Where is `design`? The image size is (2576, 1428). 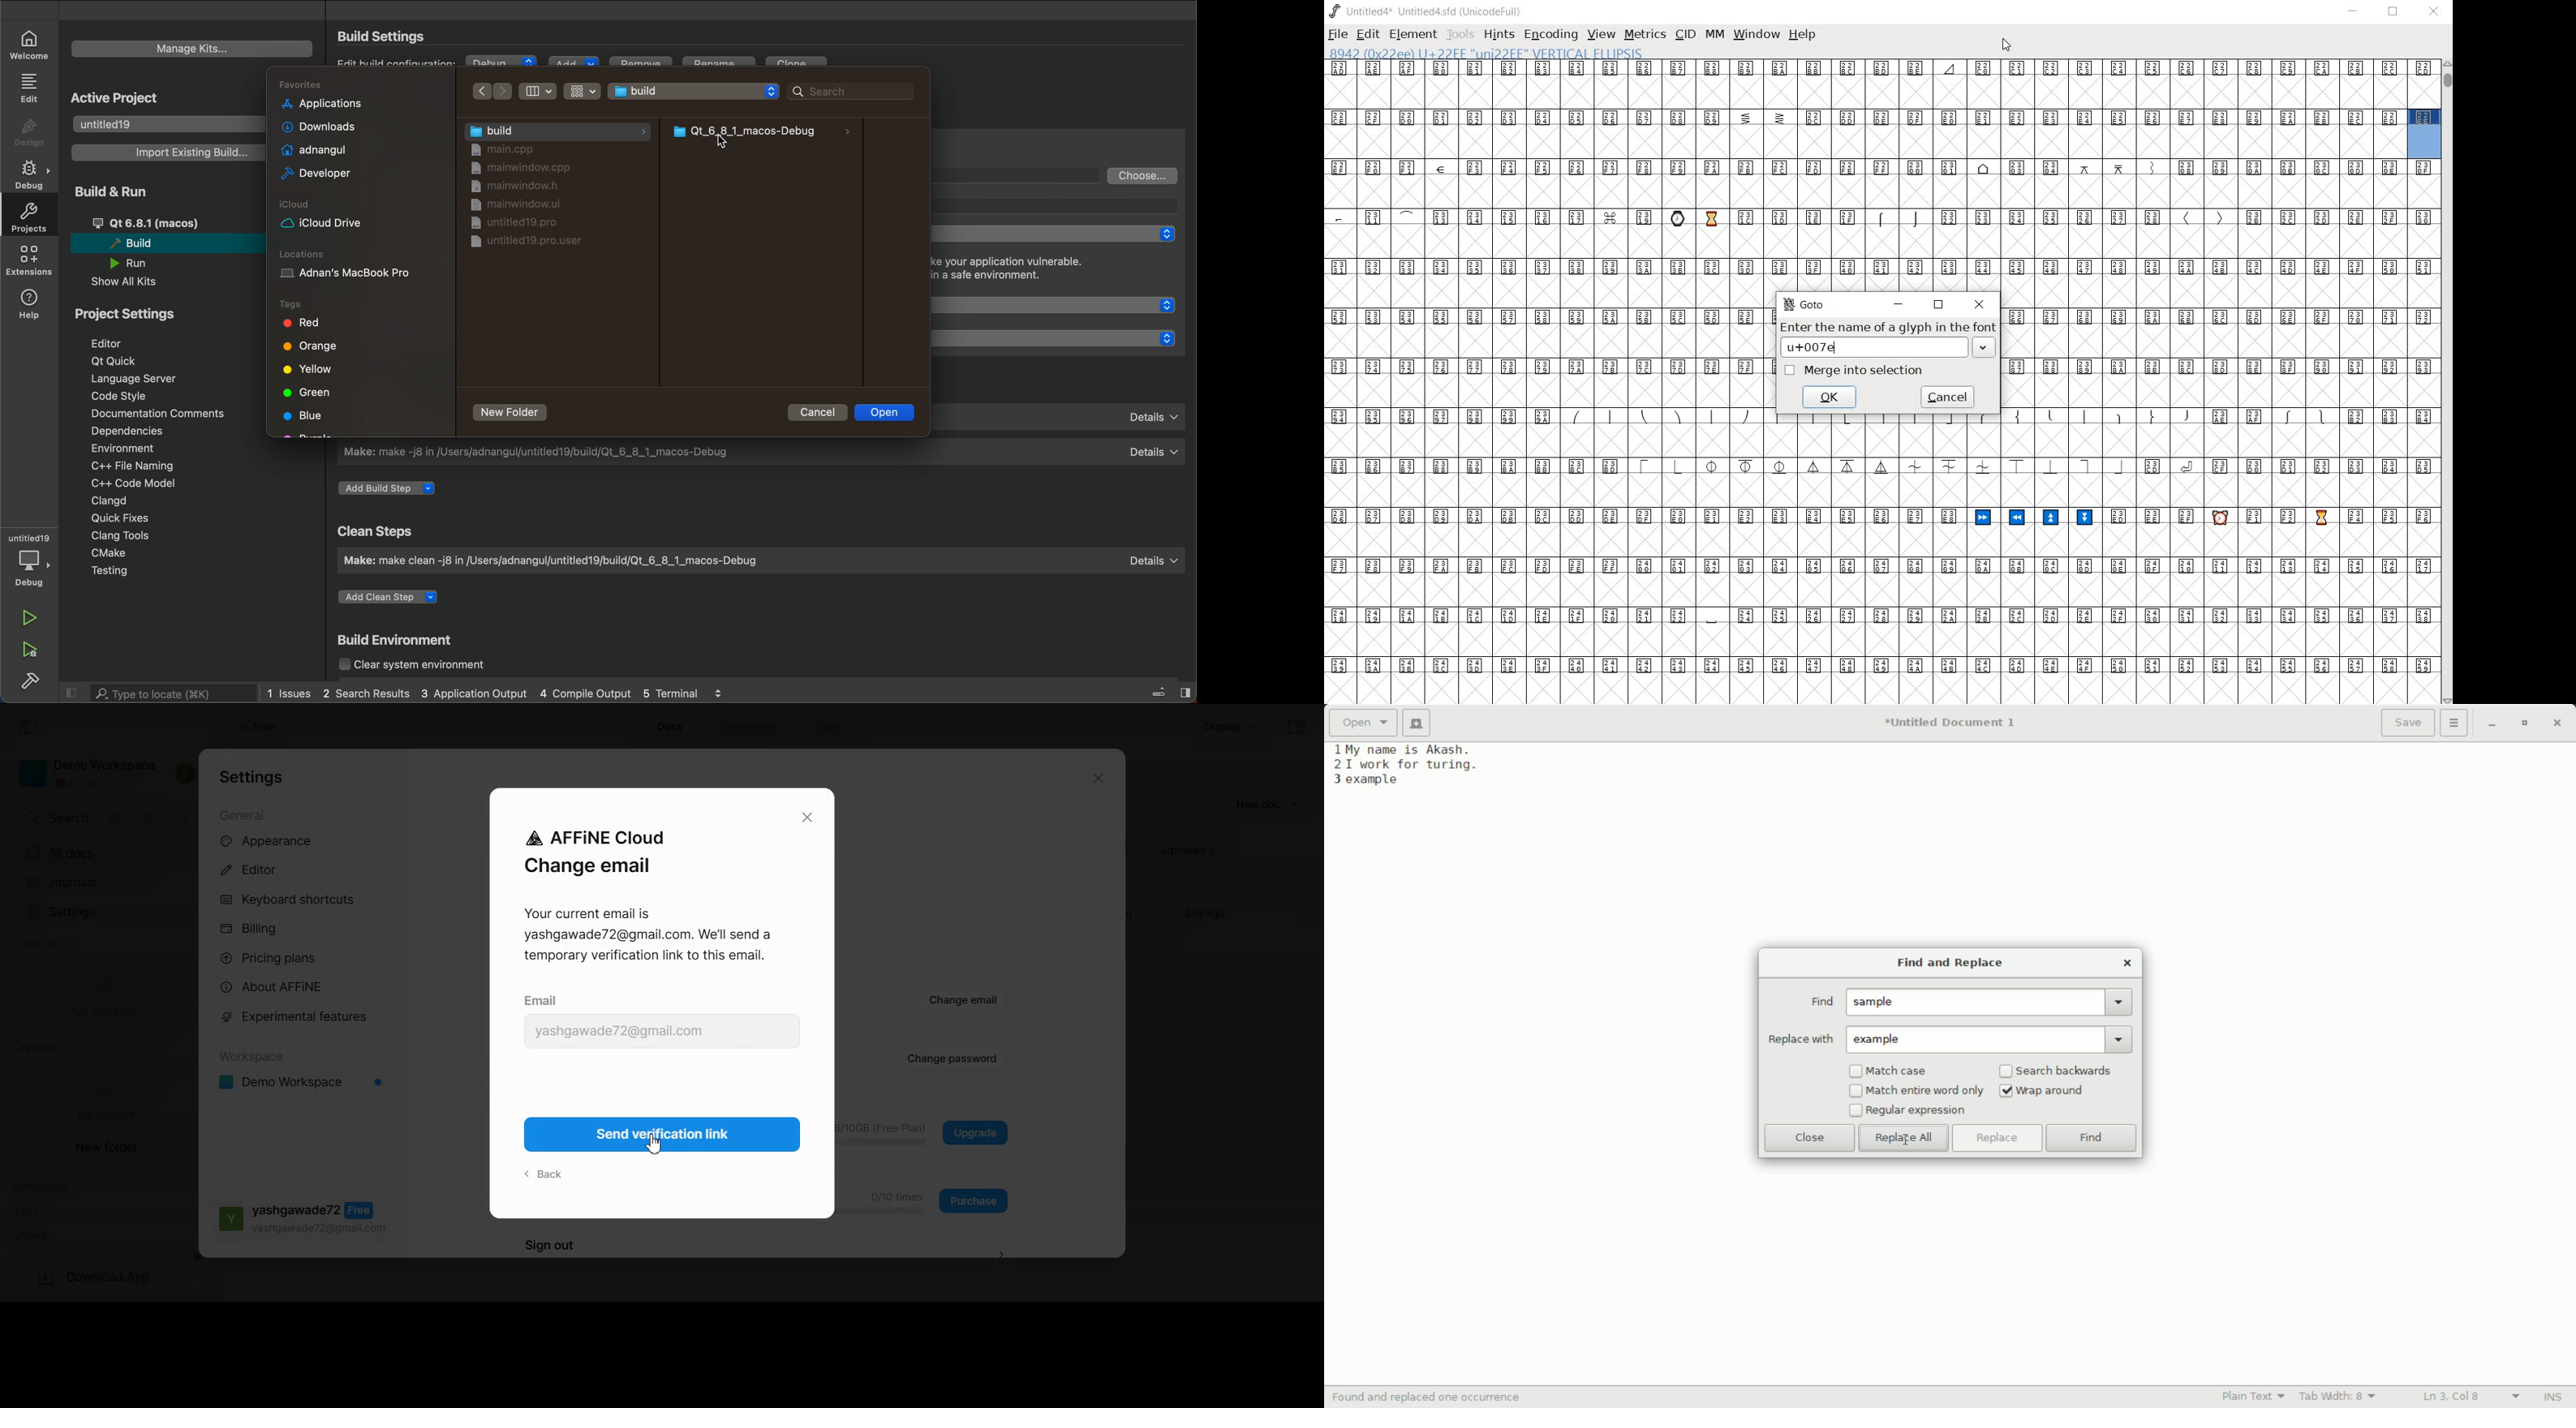 design is located at coordinates (30, 133).